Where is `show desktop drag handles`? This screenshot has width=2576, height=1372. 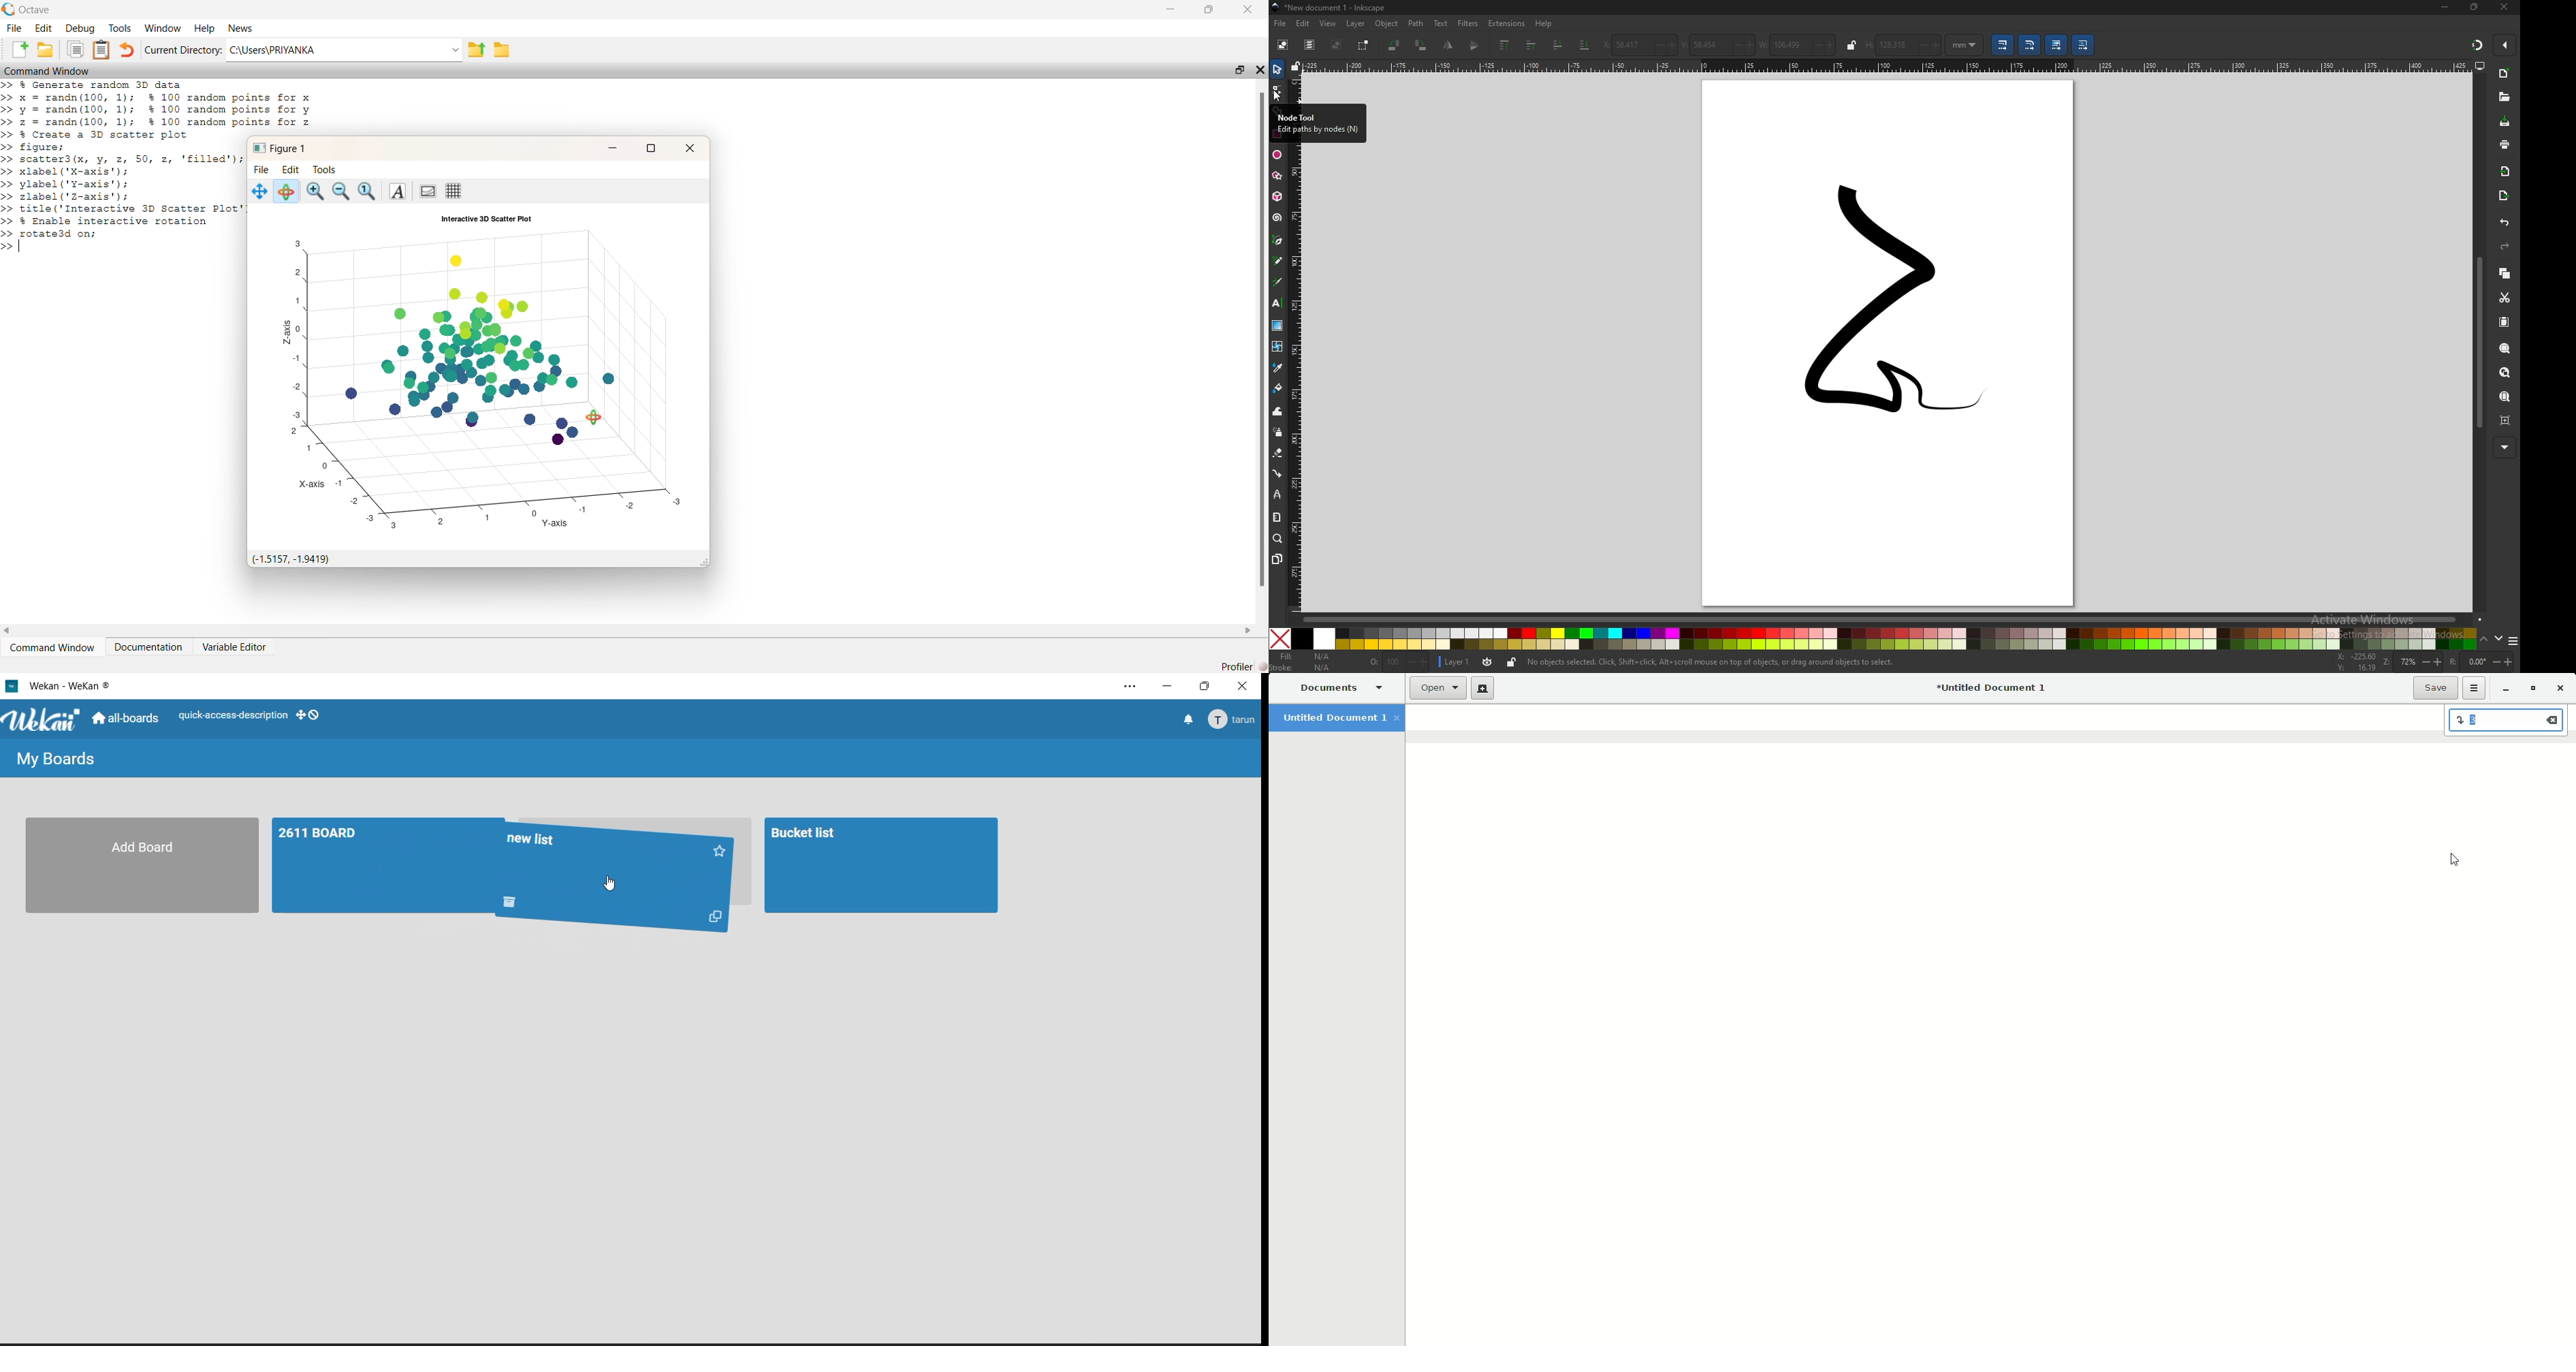
show desktop drag handles is located at coordinates (308, 715).